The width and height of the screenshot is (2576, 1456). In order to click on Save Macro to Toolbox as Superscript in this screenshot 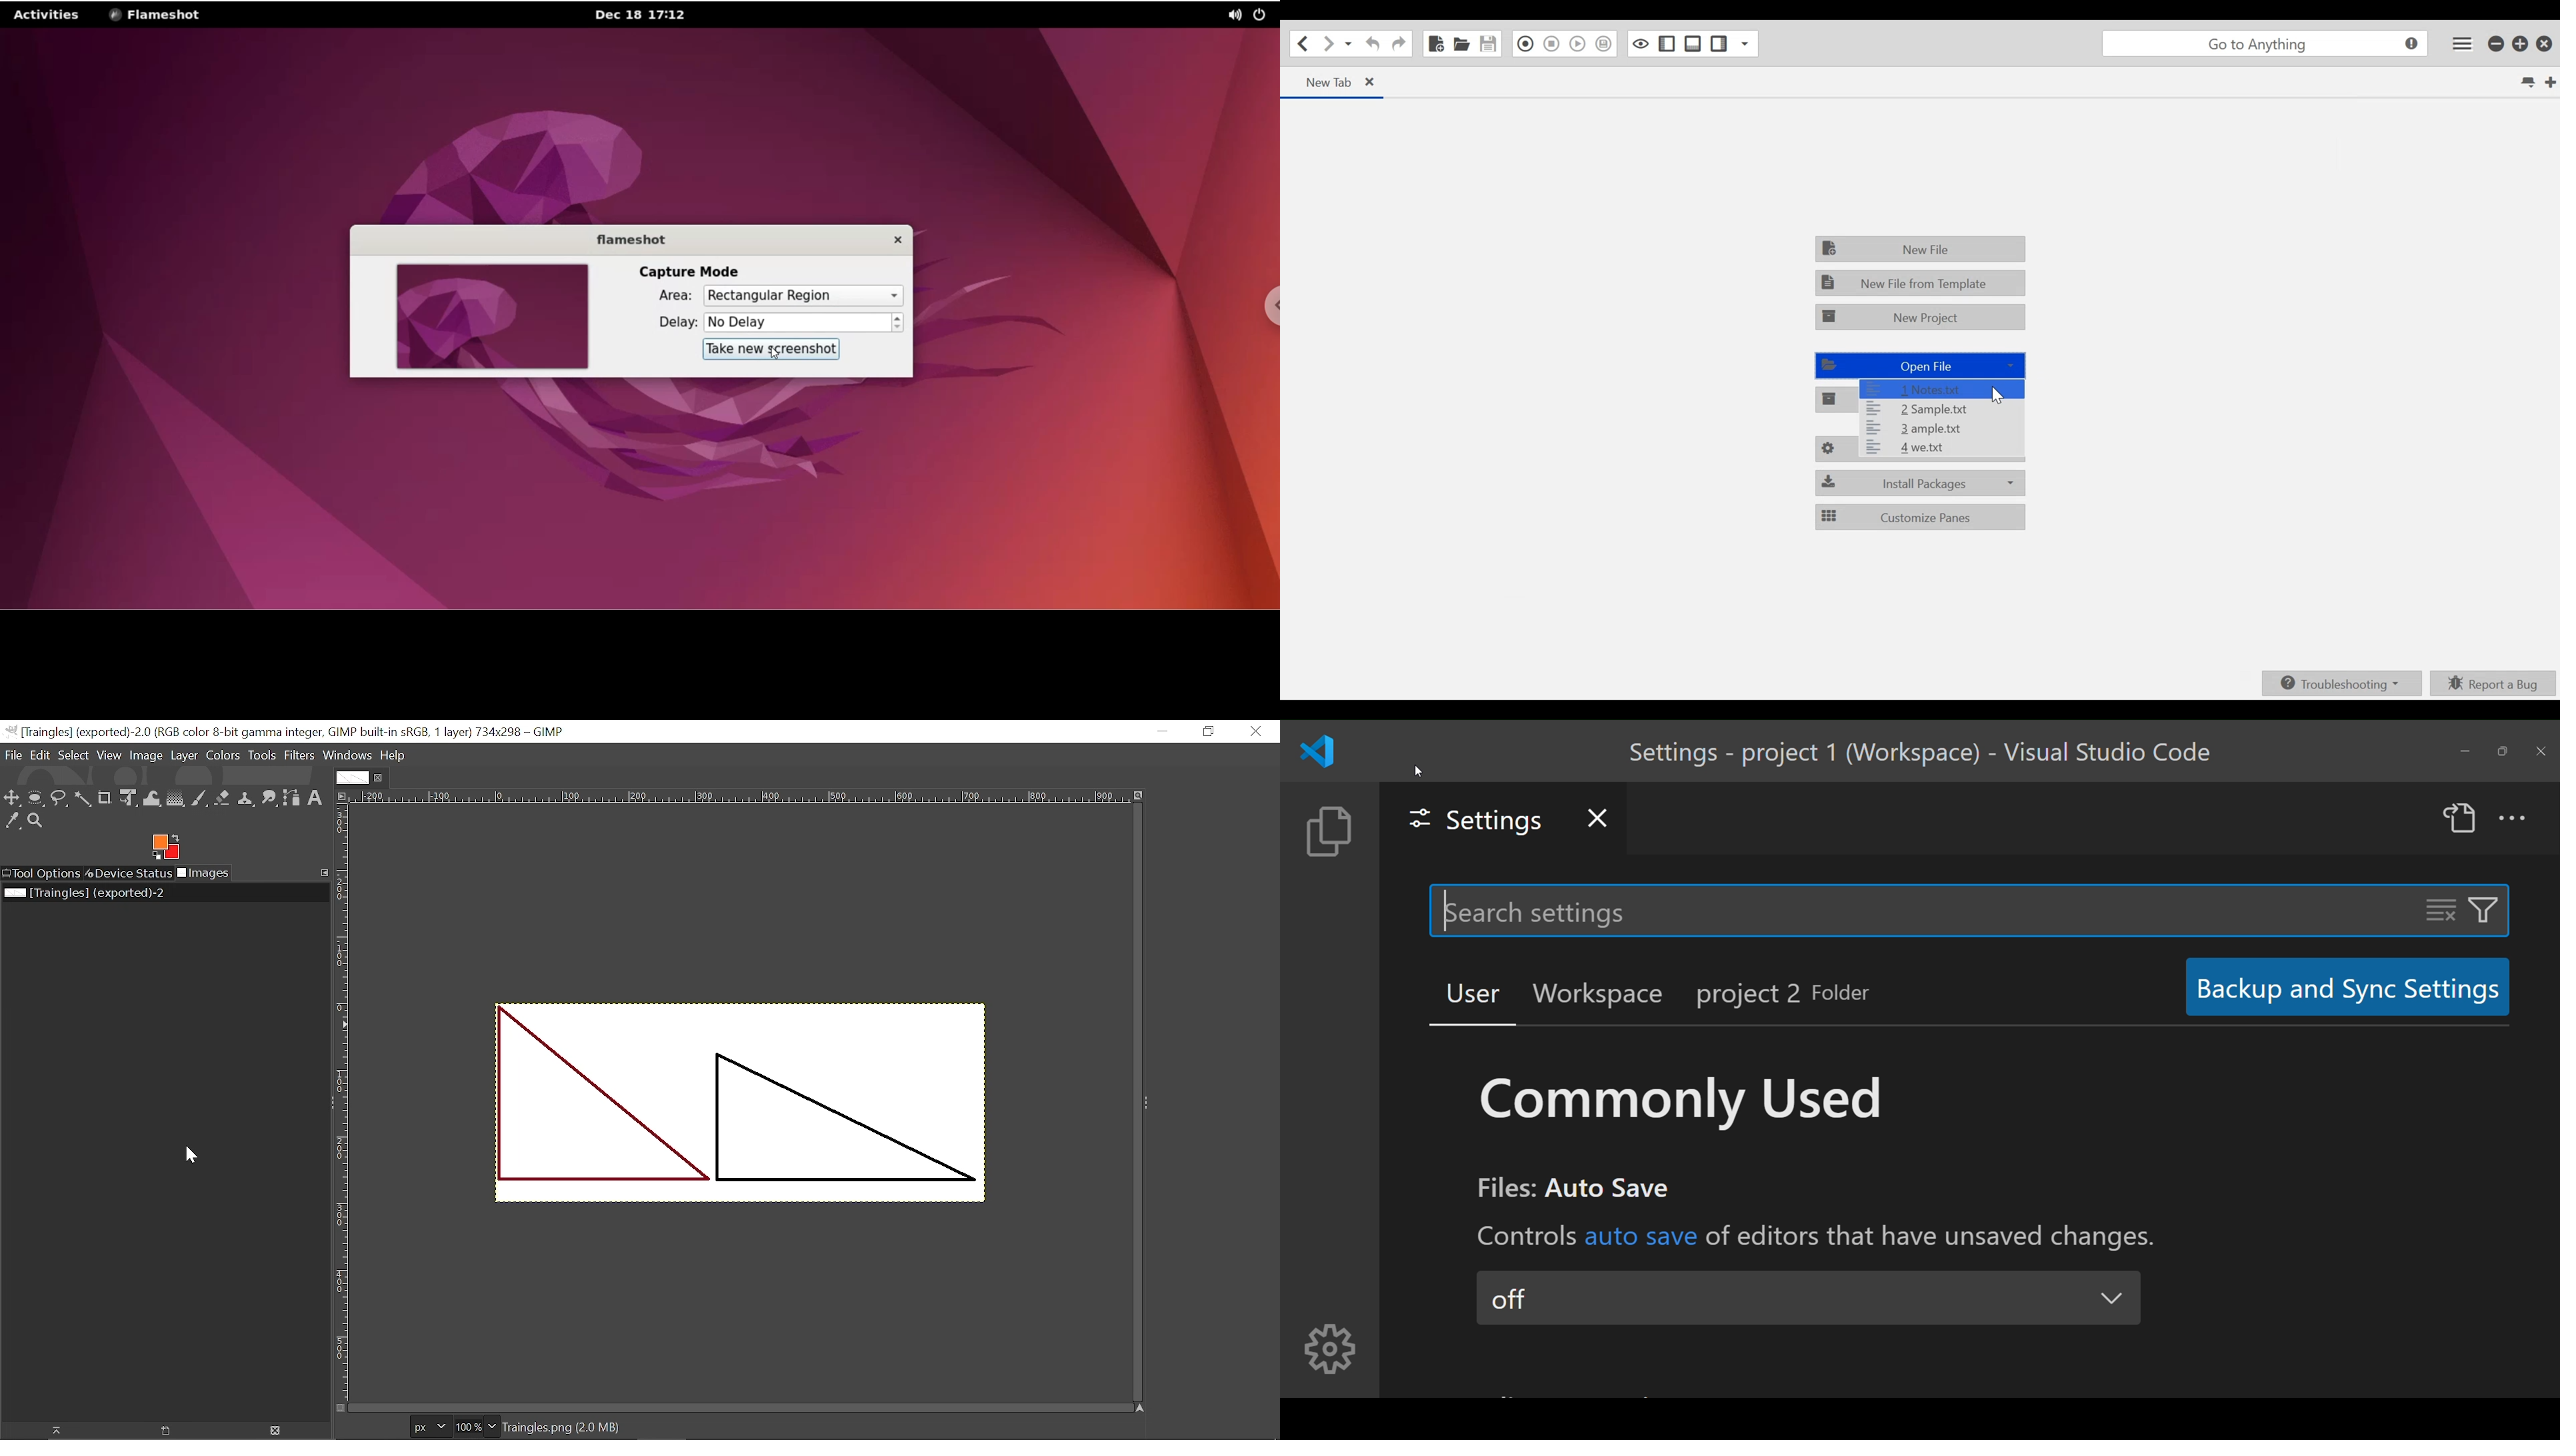, I will do `click(1605, 44)`.